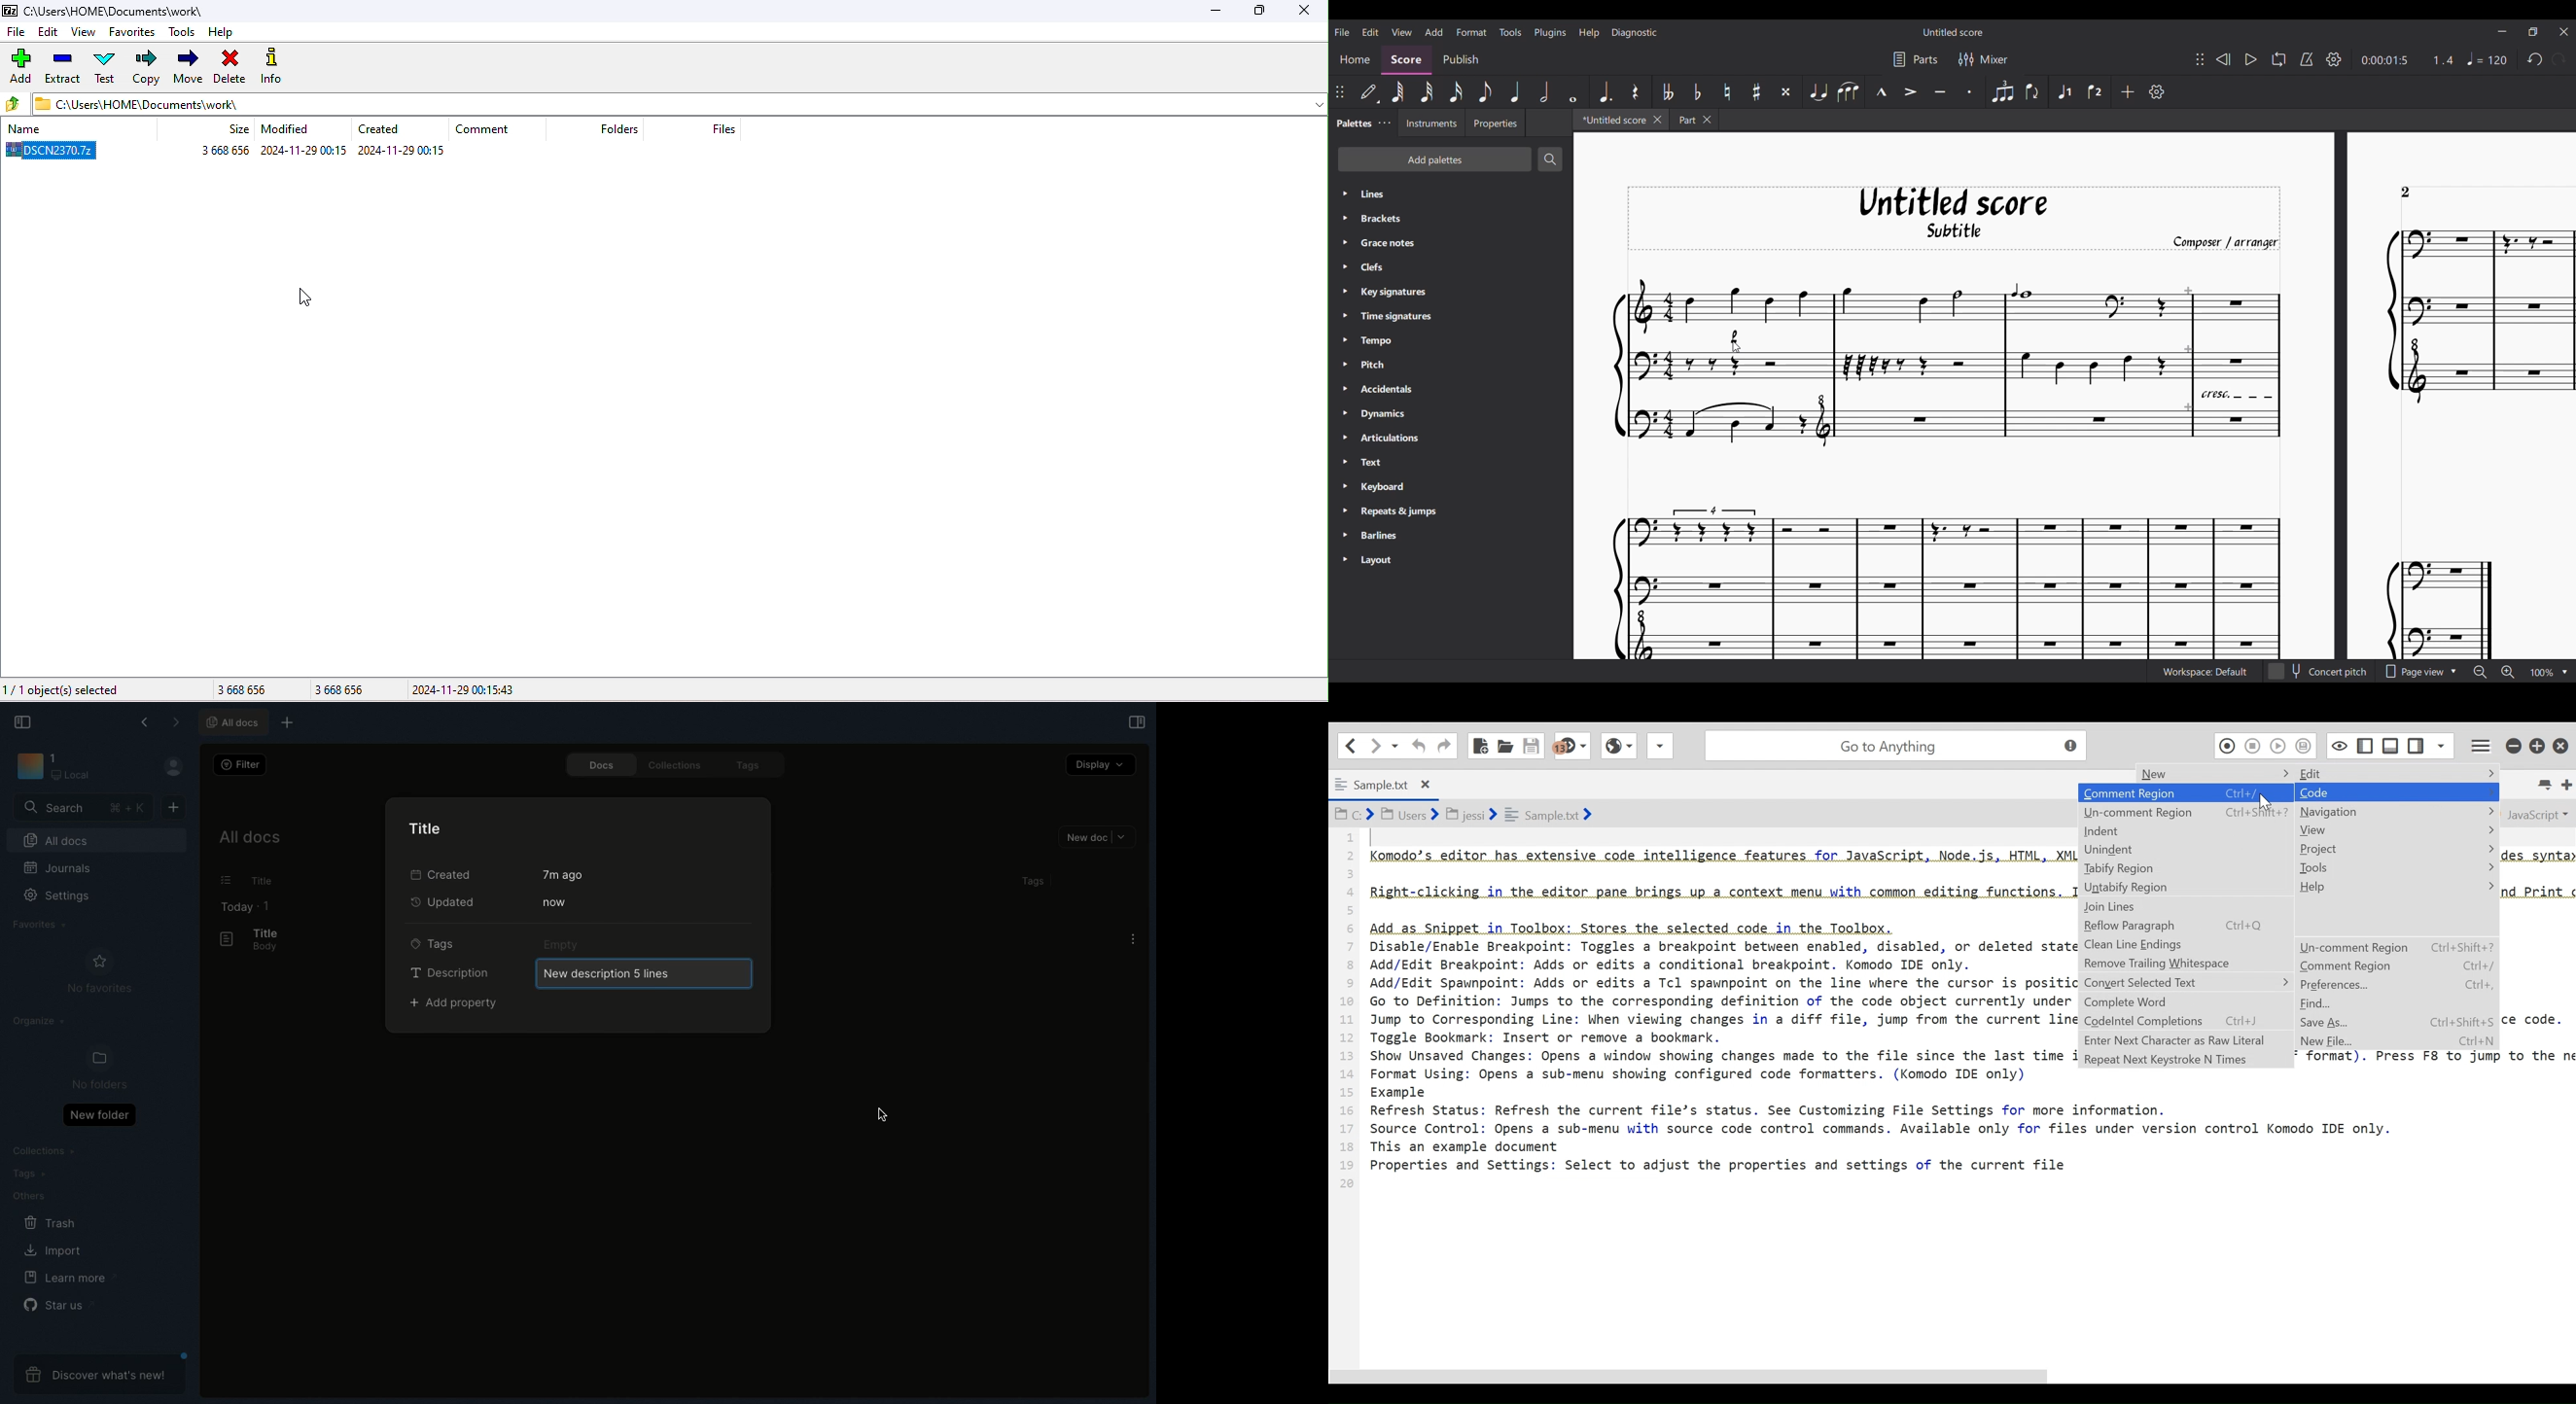  I want to click on Close, so click(2563, 742).